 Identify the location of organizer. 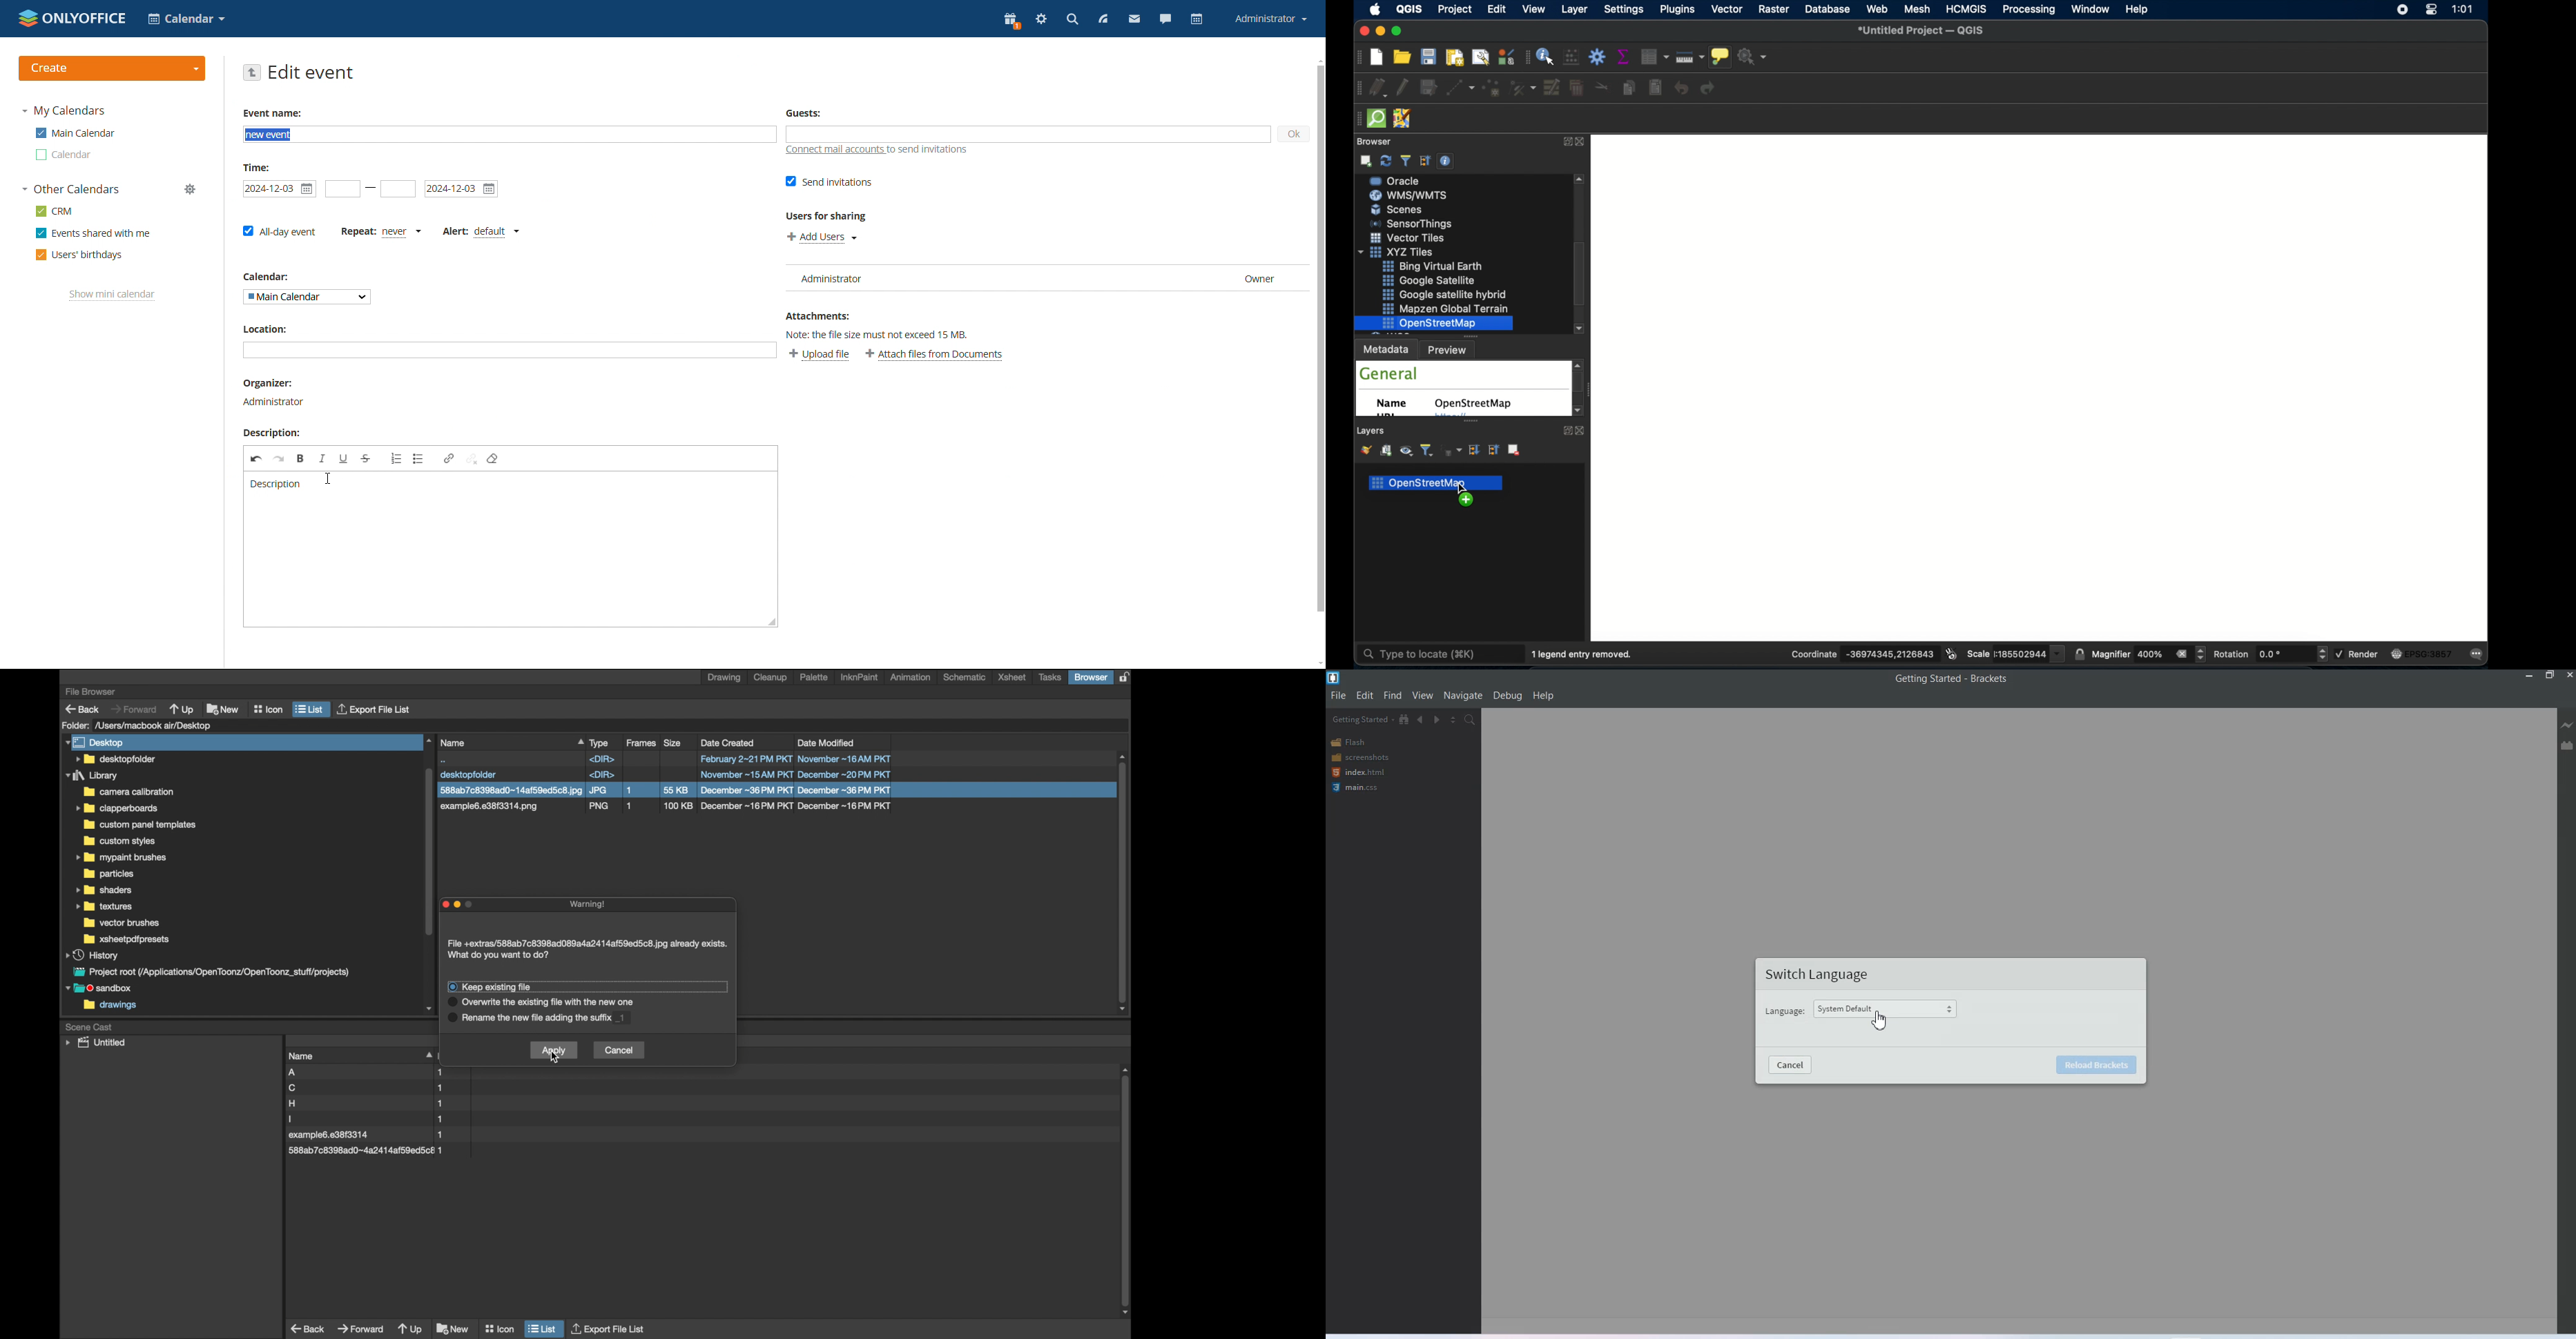
(273, 402).